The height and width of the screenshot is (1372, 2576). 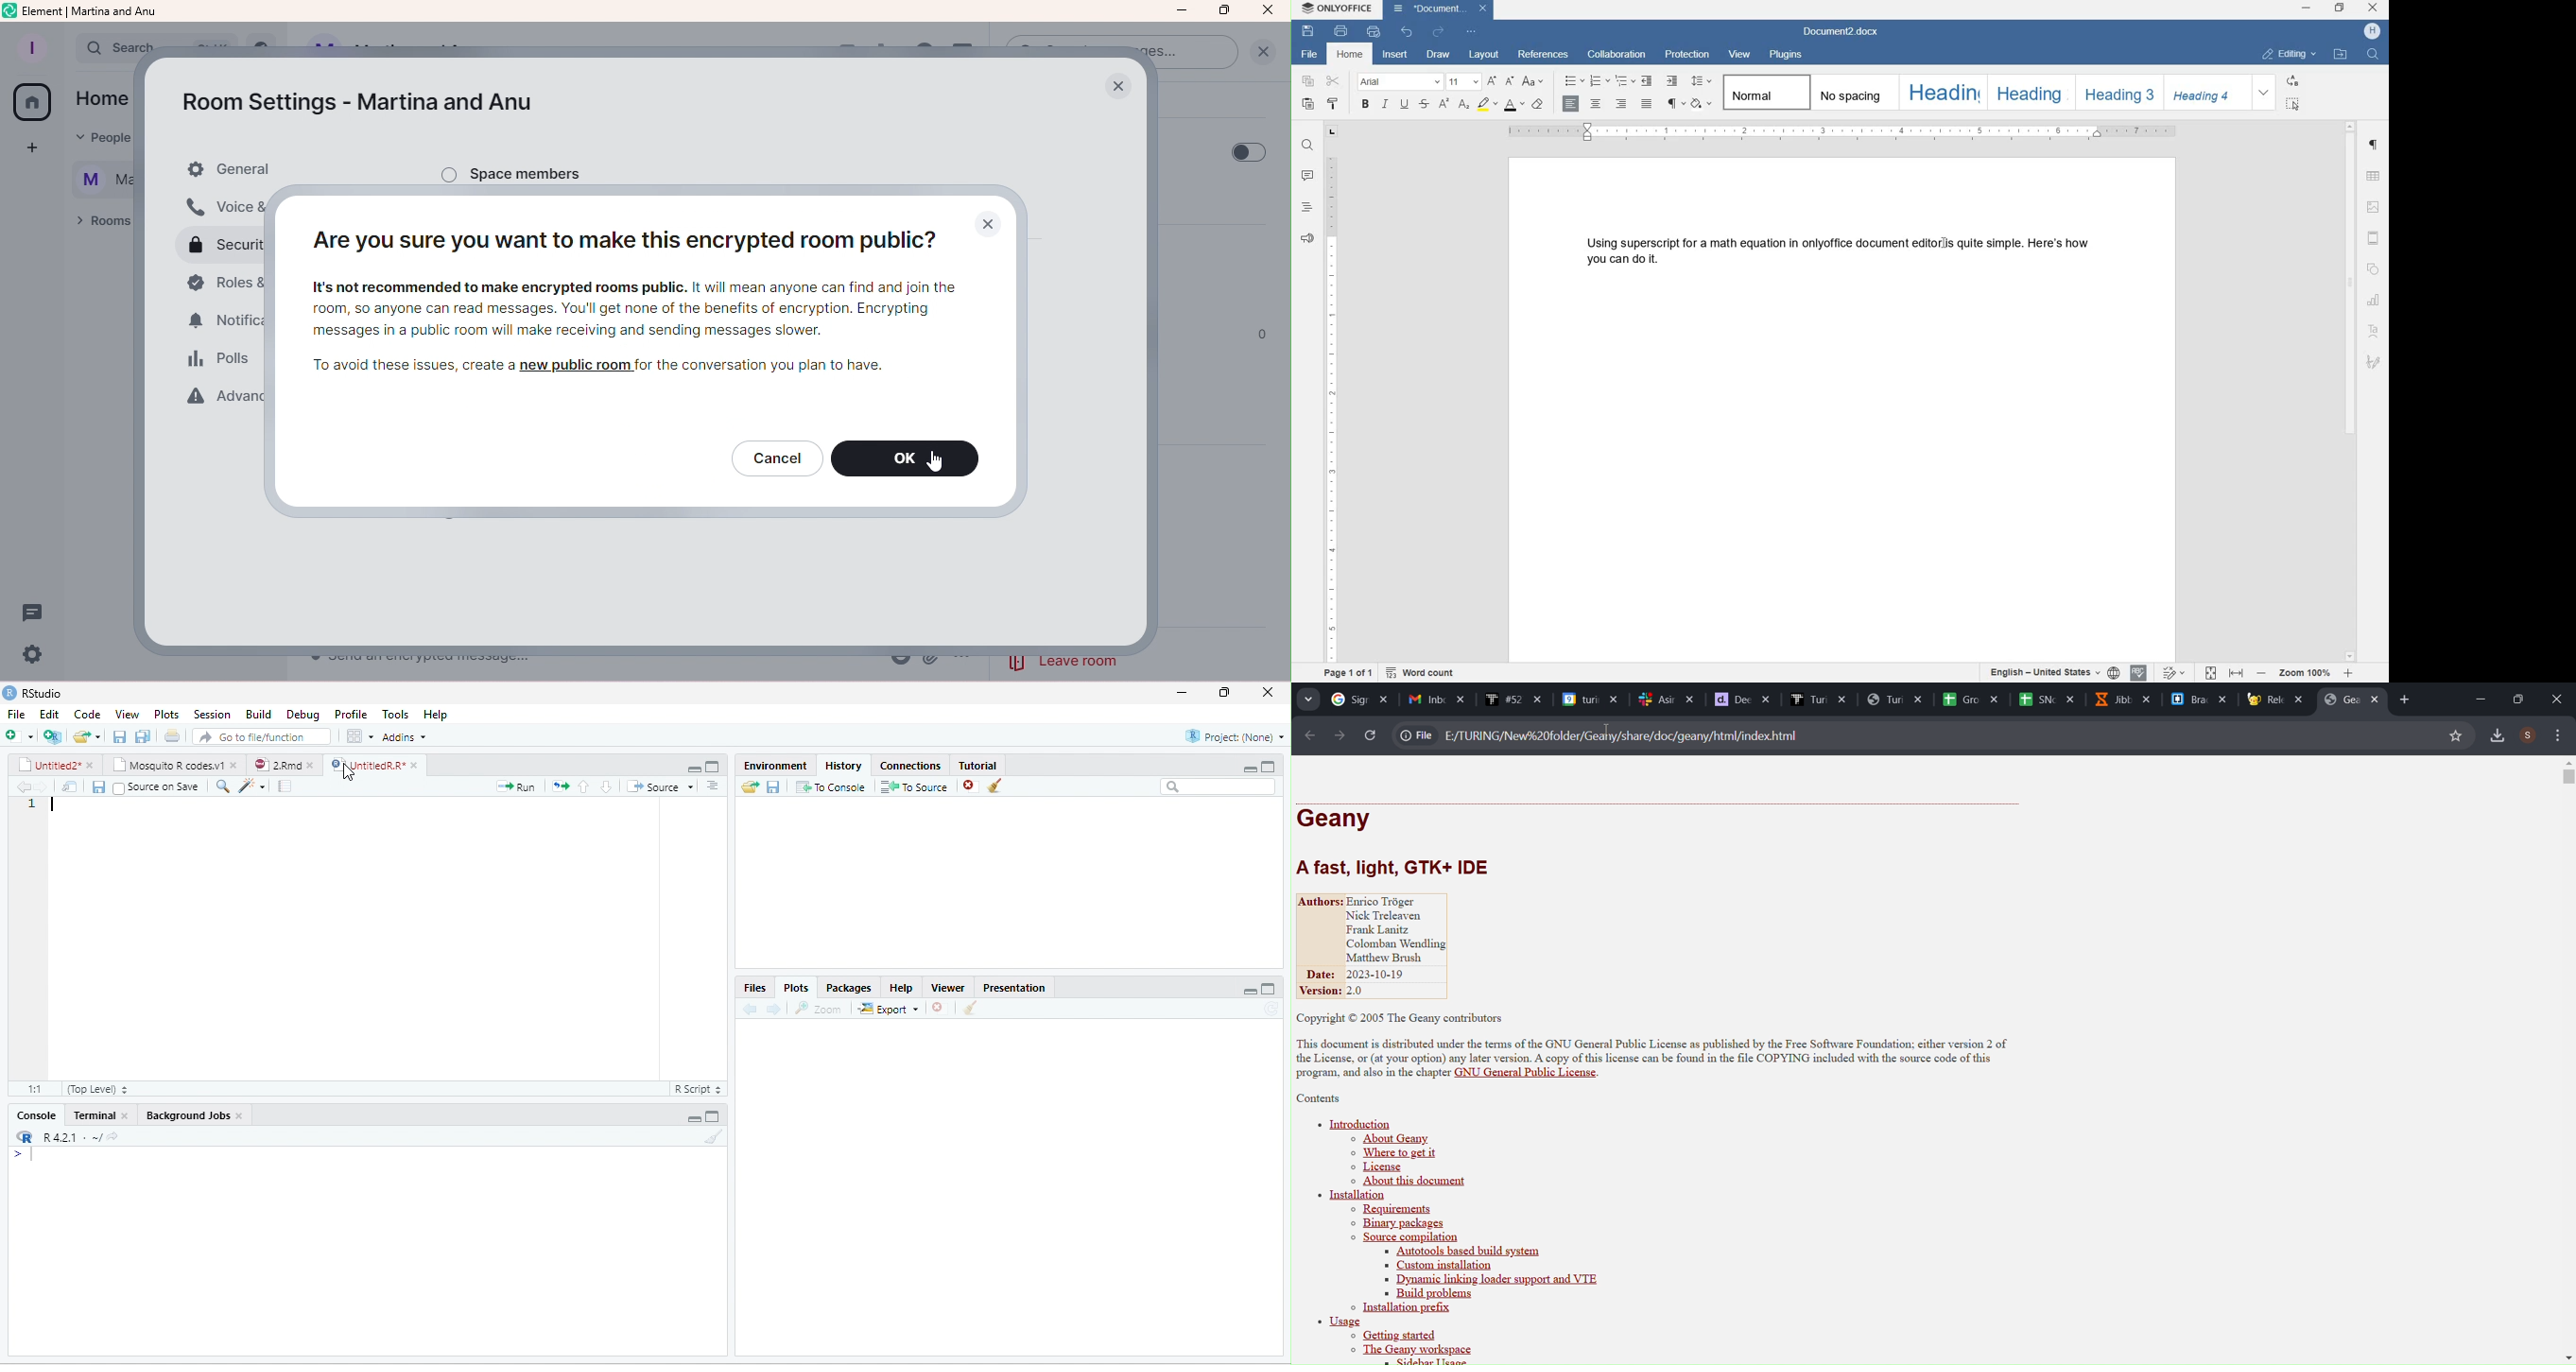 What do you see at coordinates (213, 209) in the screenshot?
I see `Voice and video` at bounding box center [213, 209].